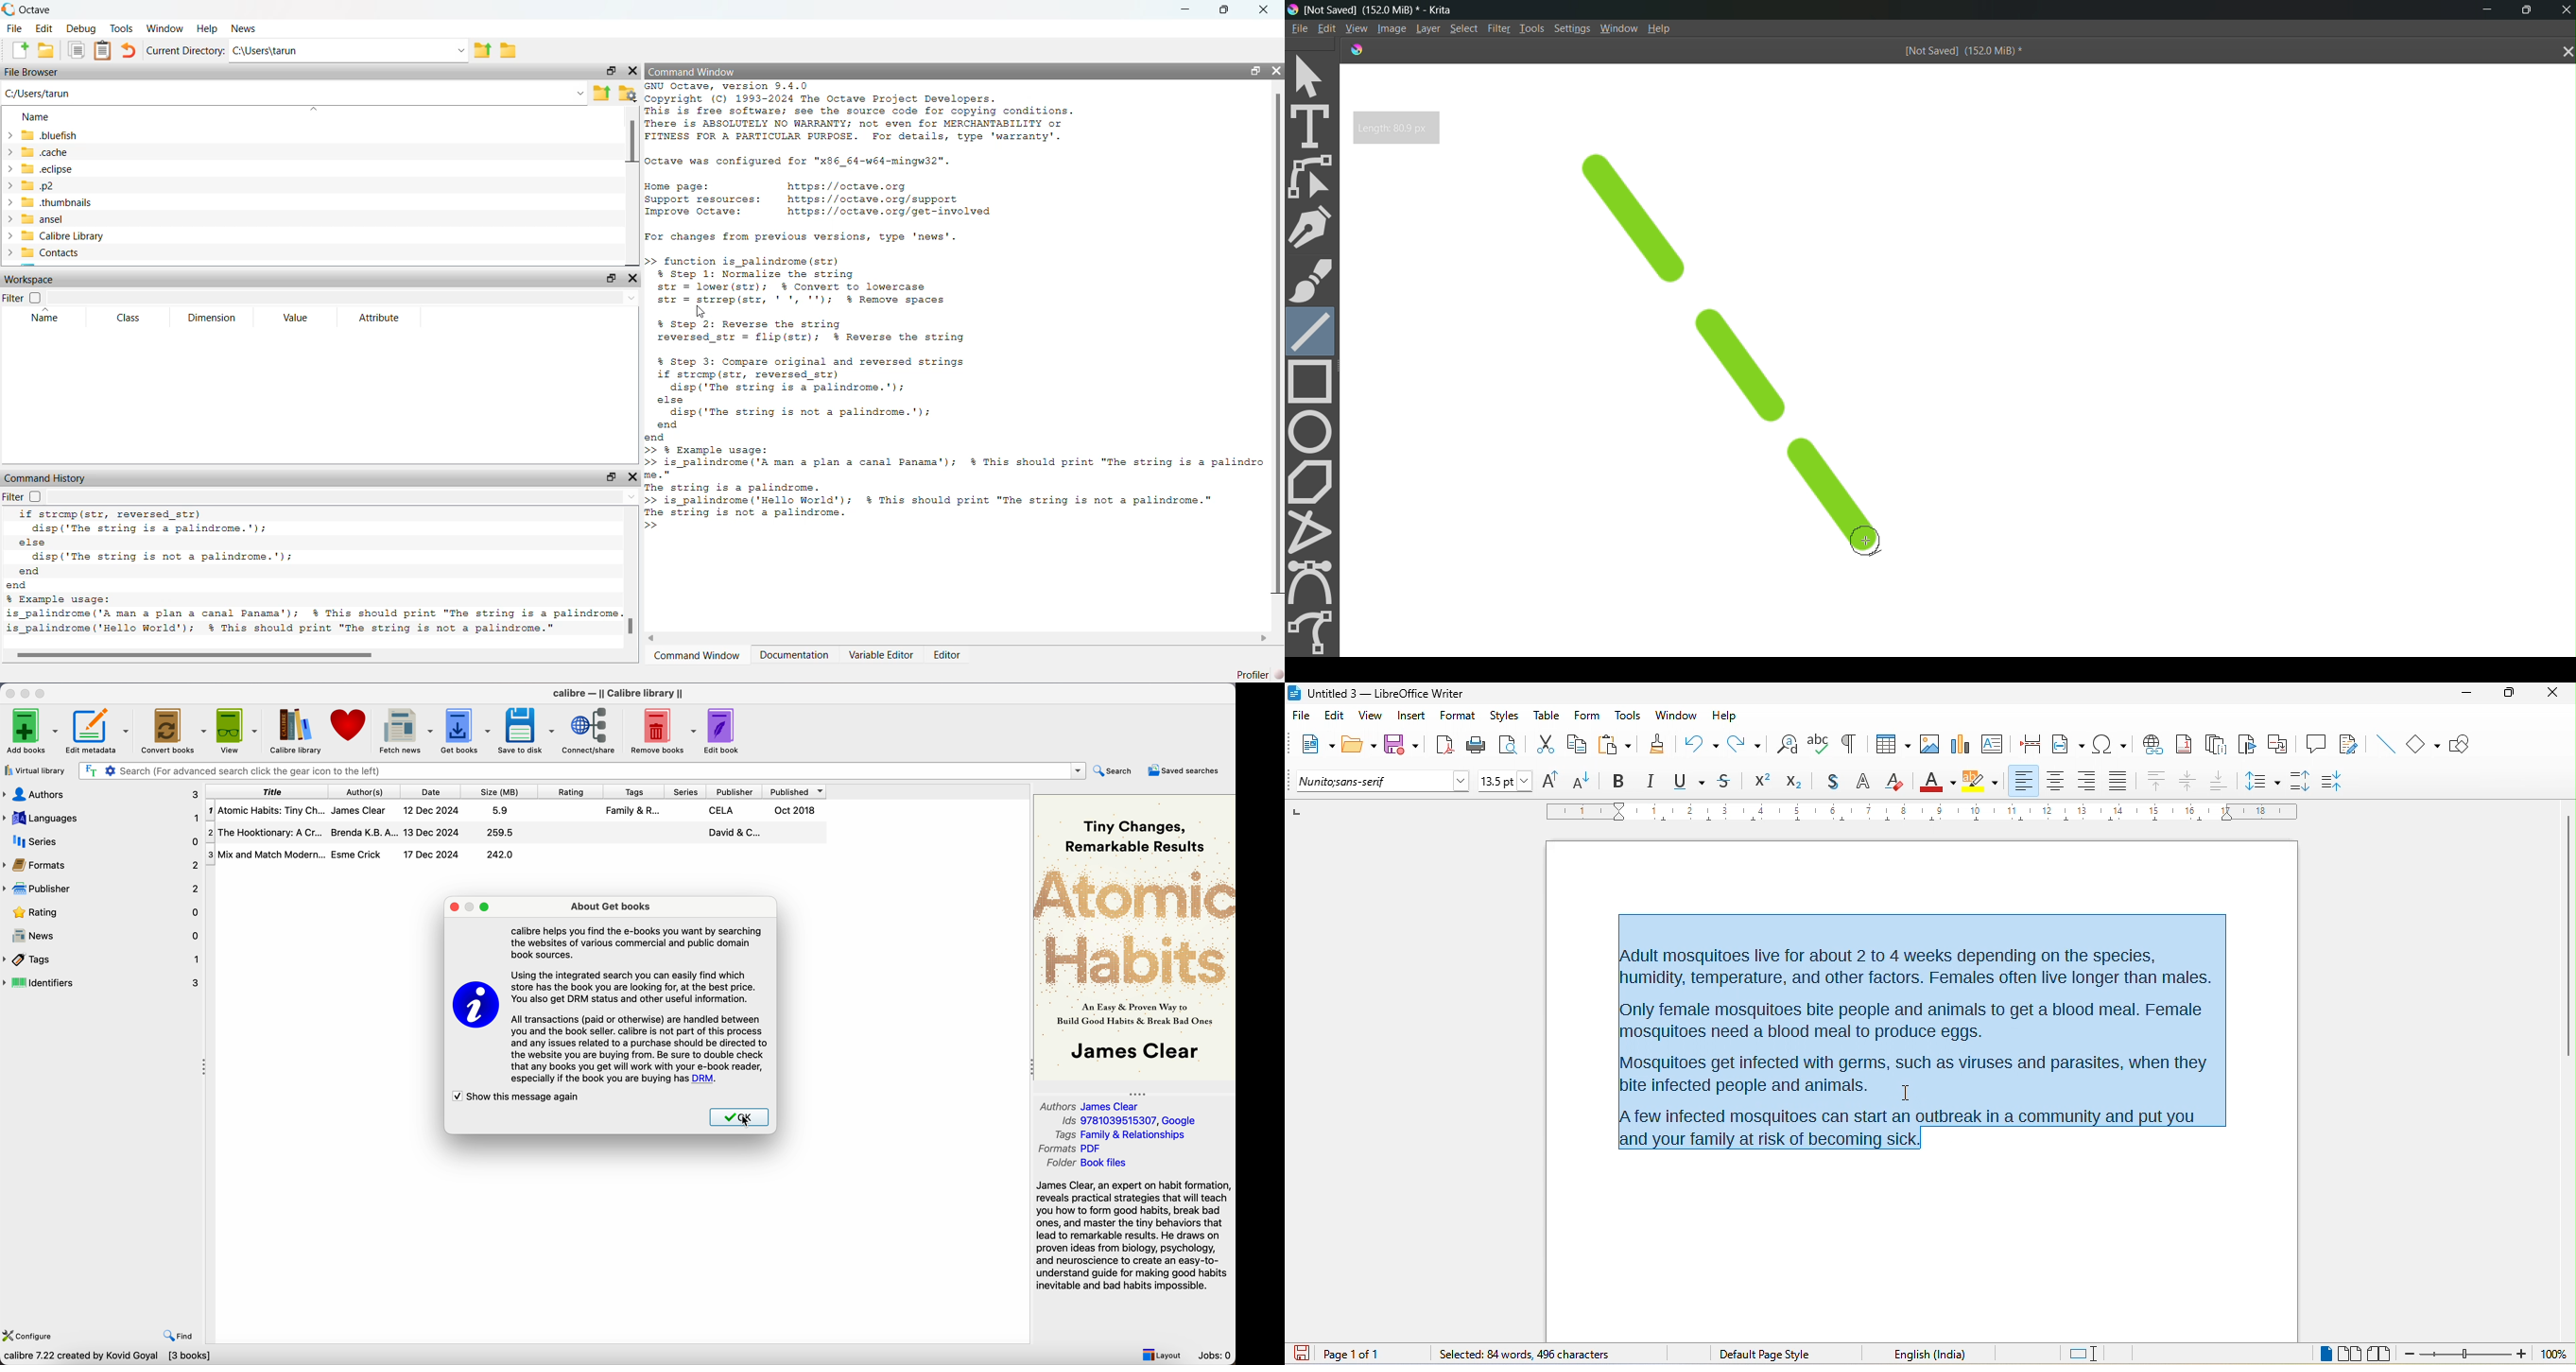  I want to click on tags, so click(631, 792).